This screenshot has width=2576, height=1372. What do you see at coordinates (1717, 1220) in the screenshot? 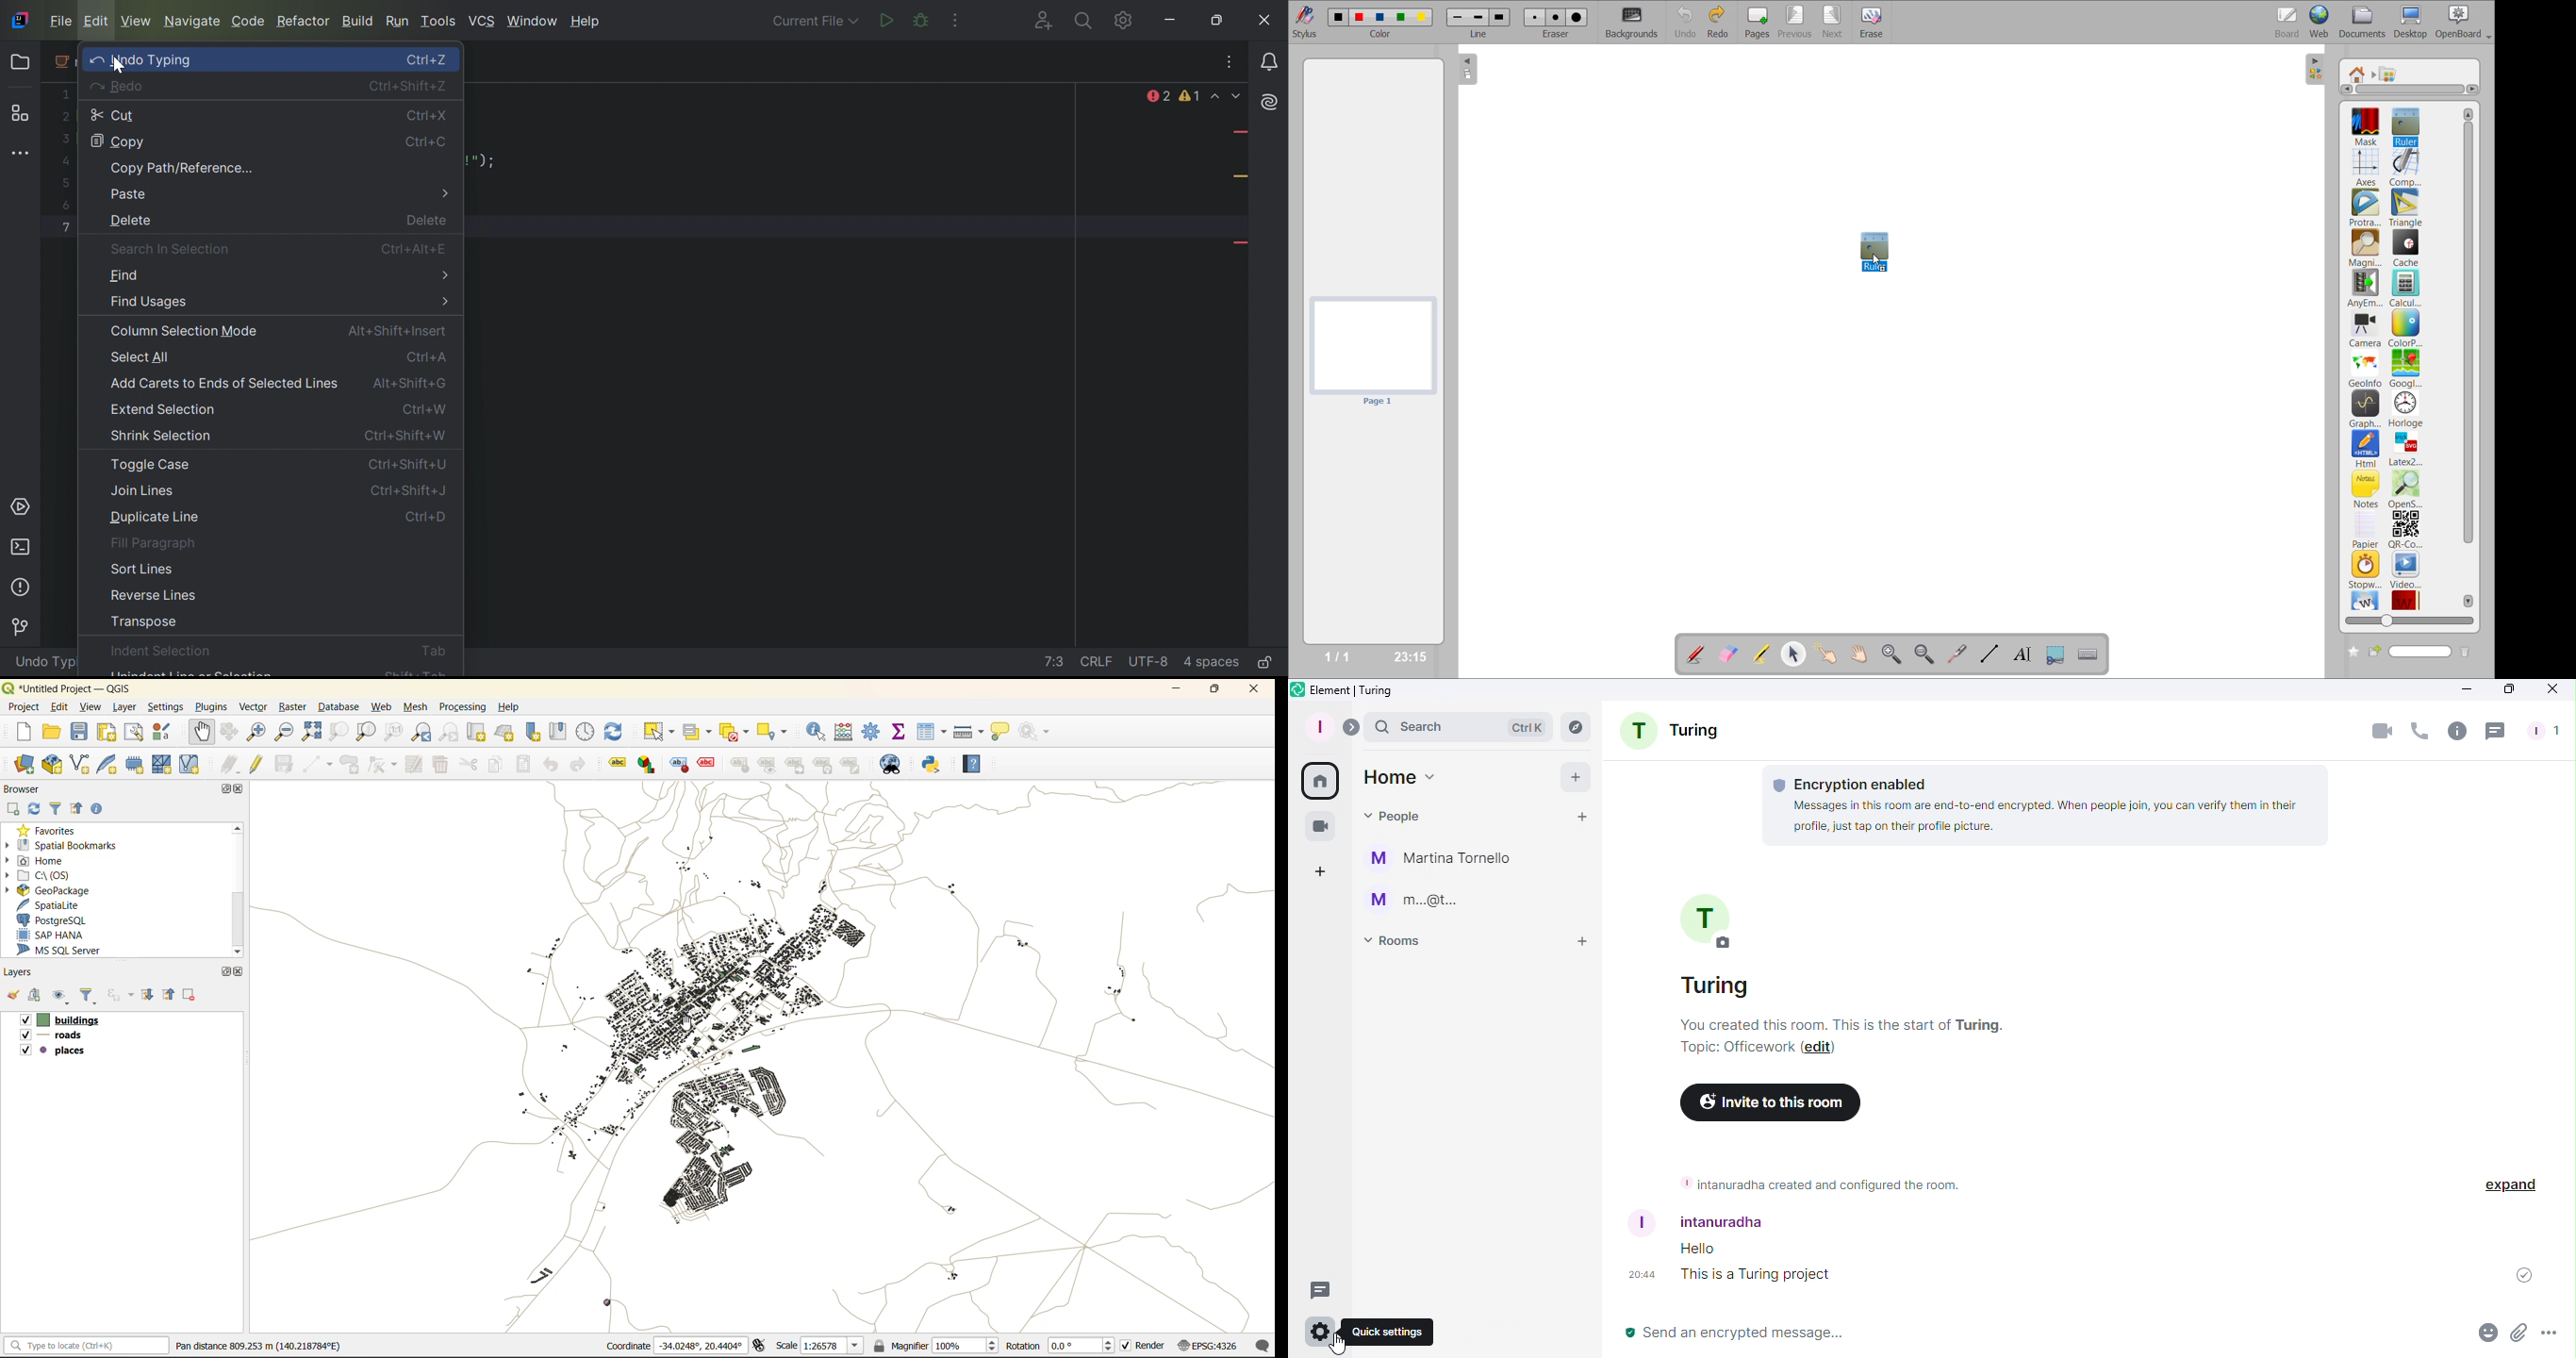
I see `Username` at bounding box center [1717, 1220].